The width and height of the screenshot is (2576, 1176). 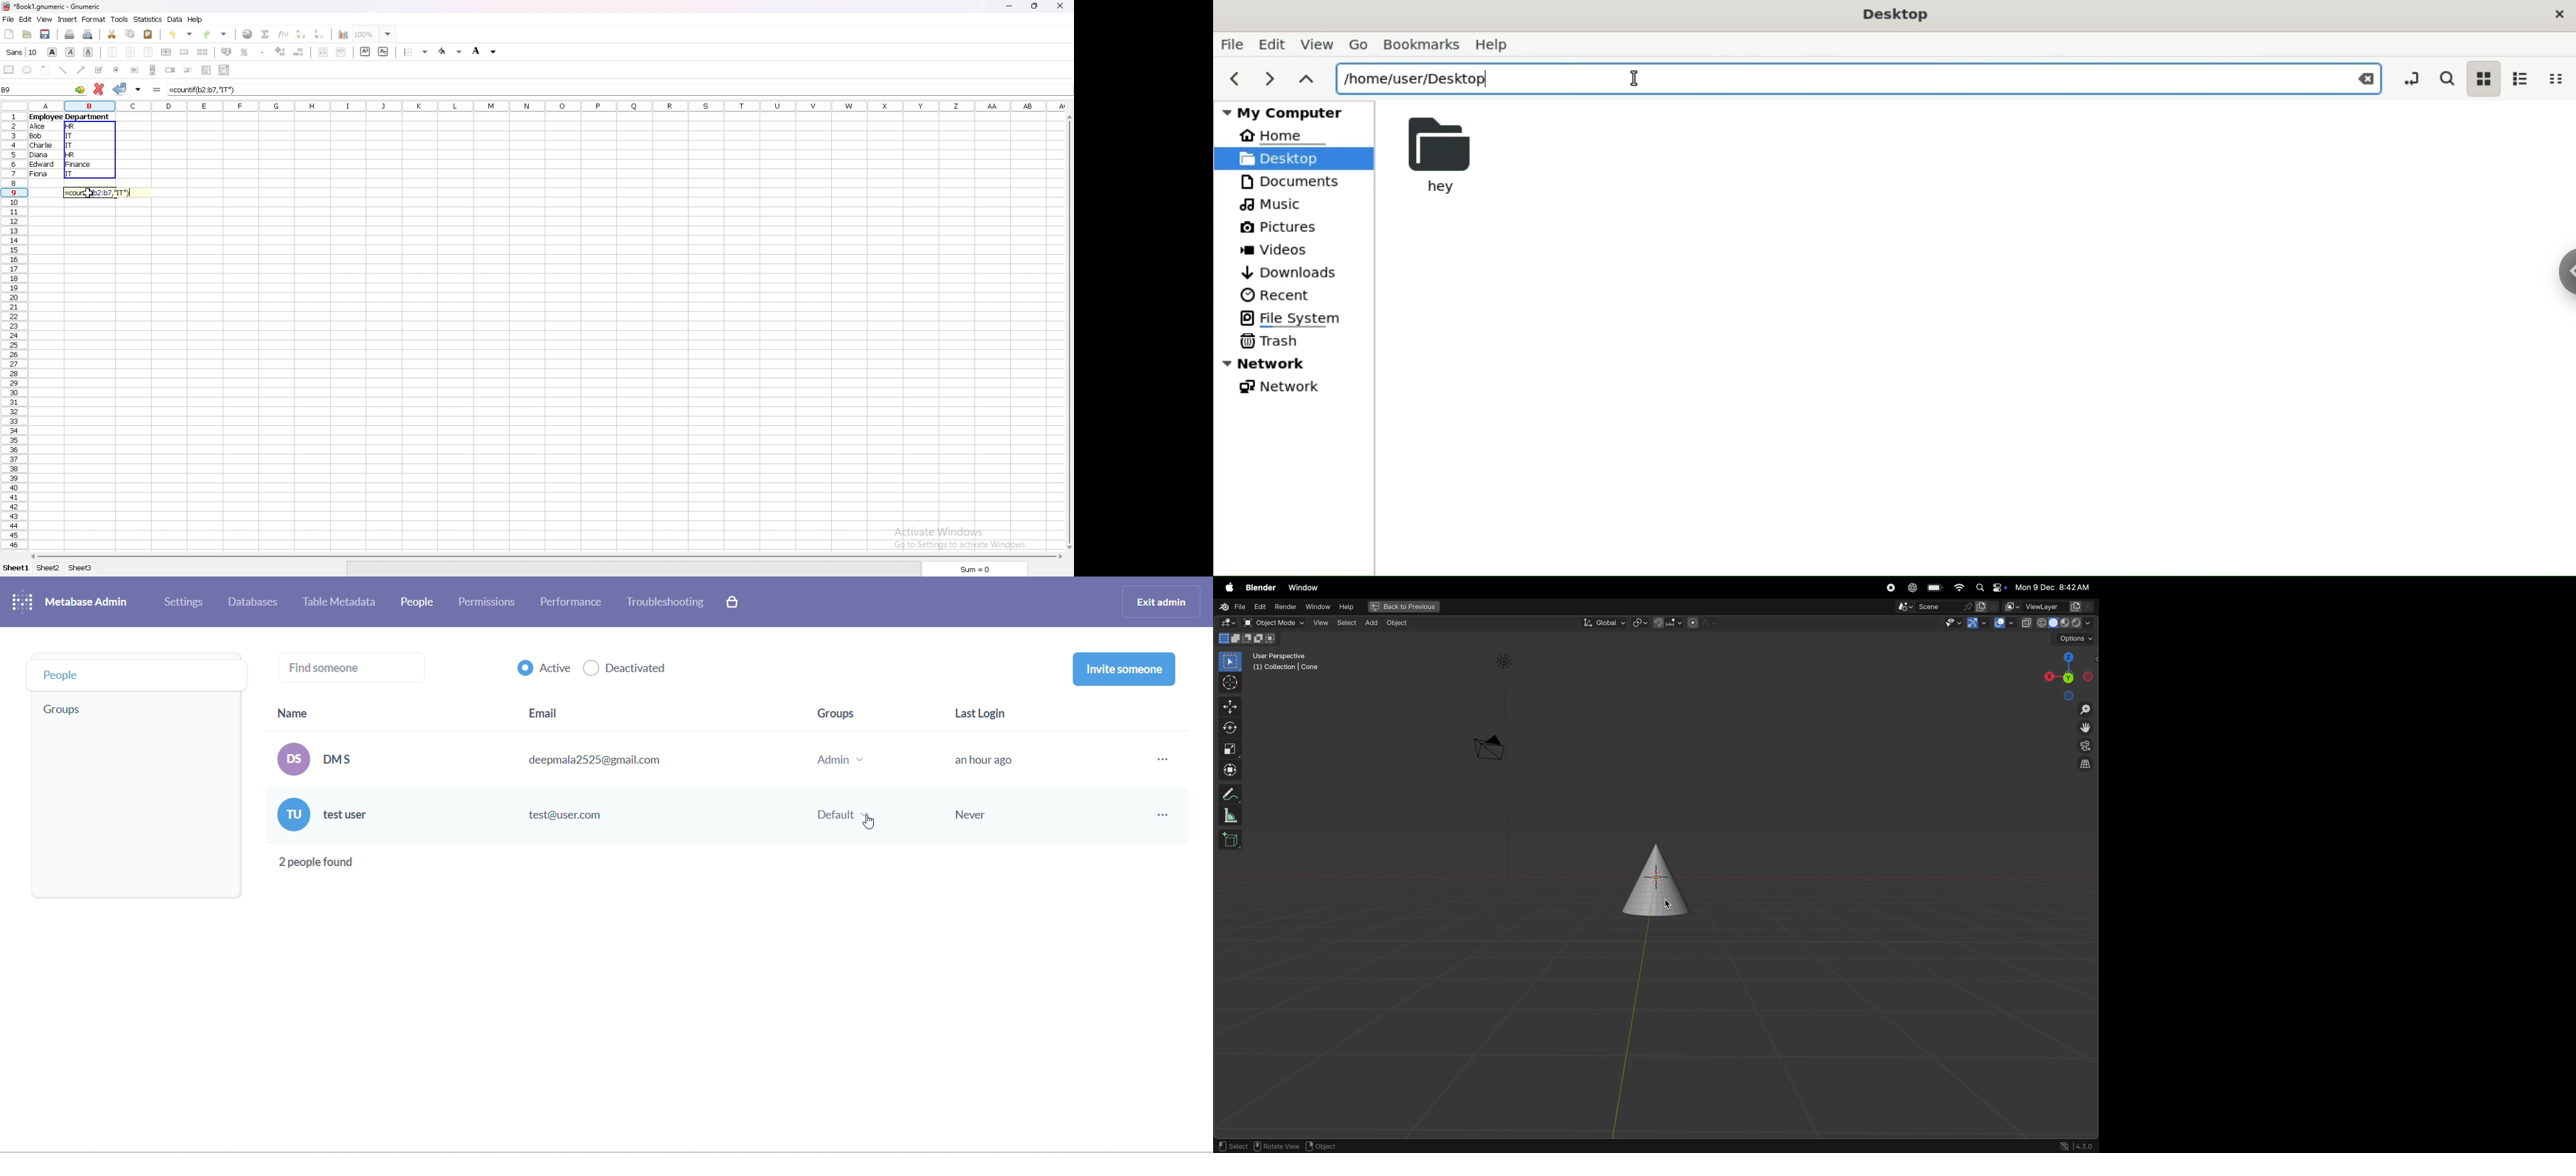 What do you see at coordinates (69, 127) in the screenshot?
I see `hr` at bounding box center [69, 127].